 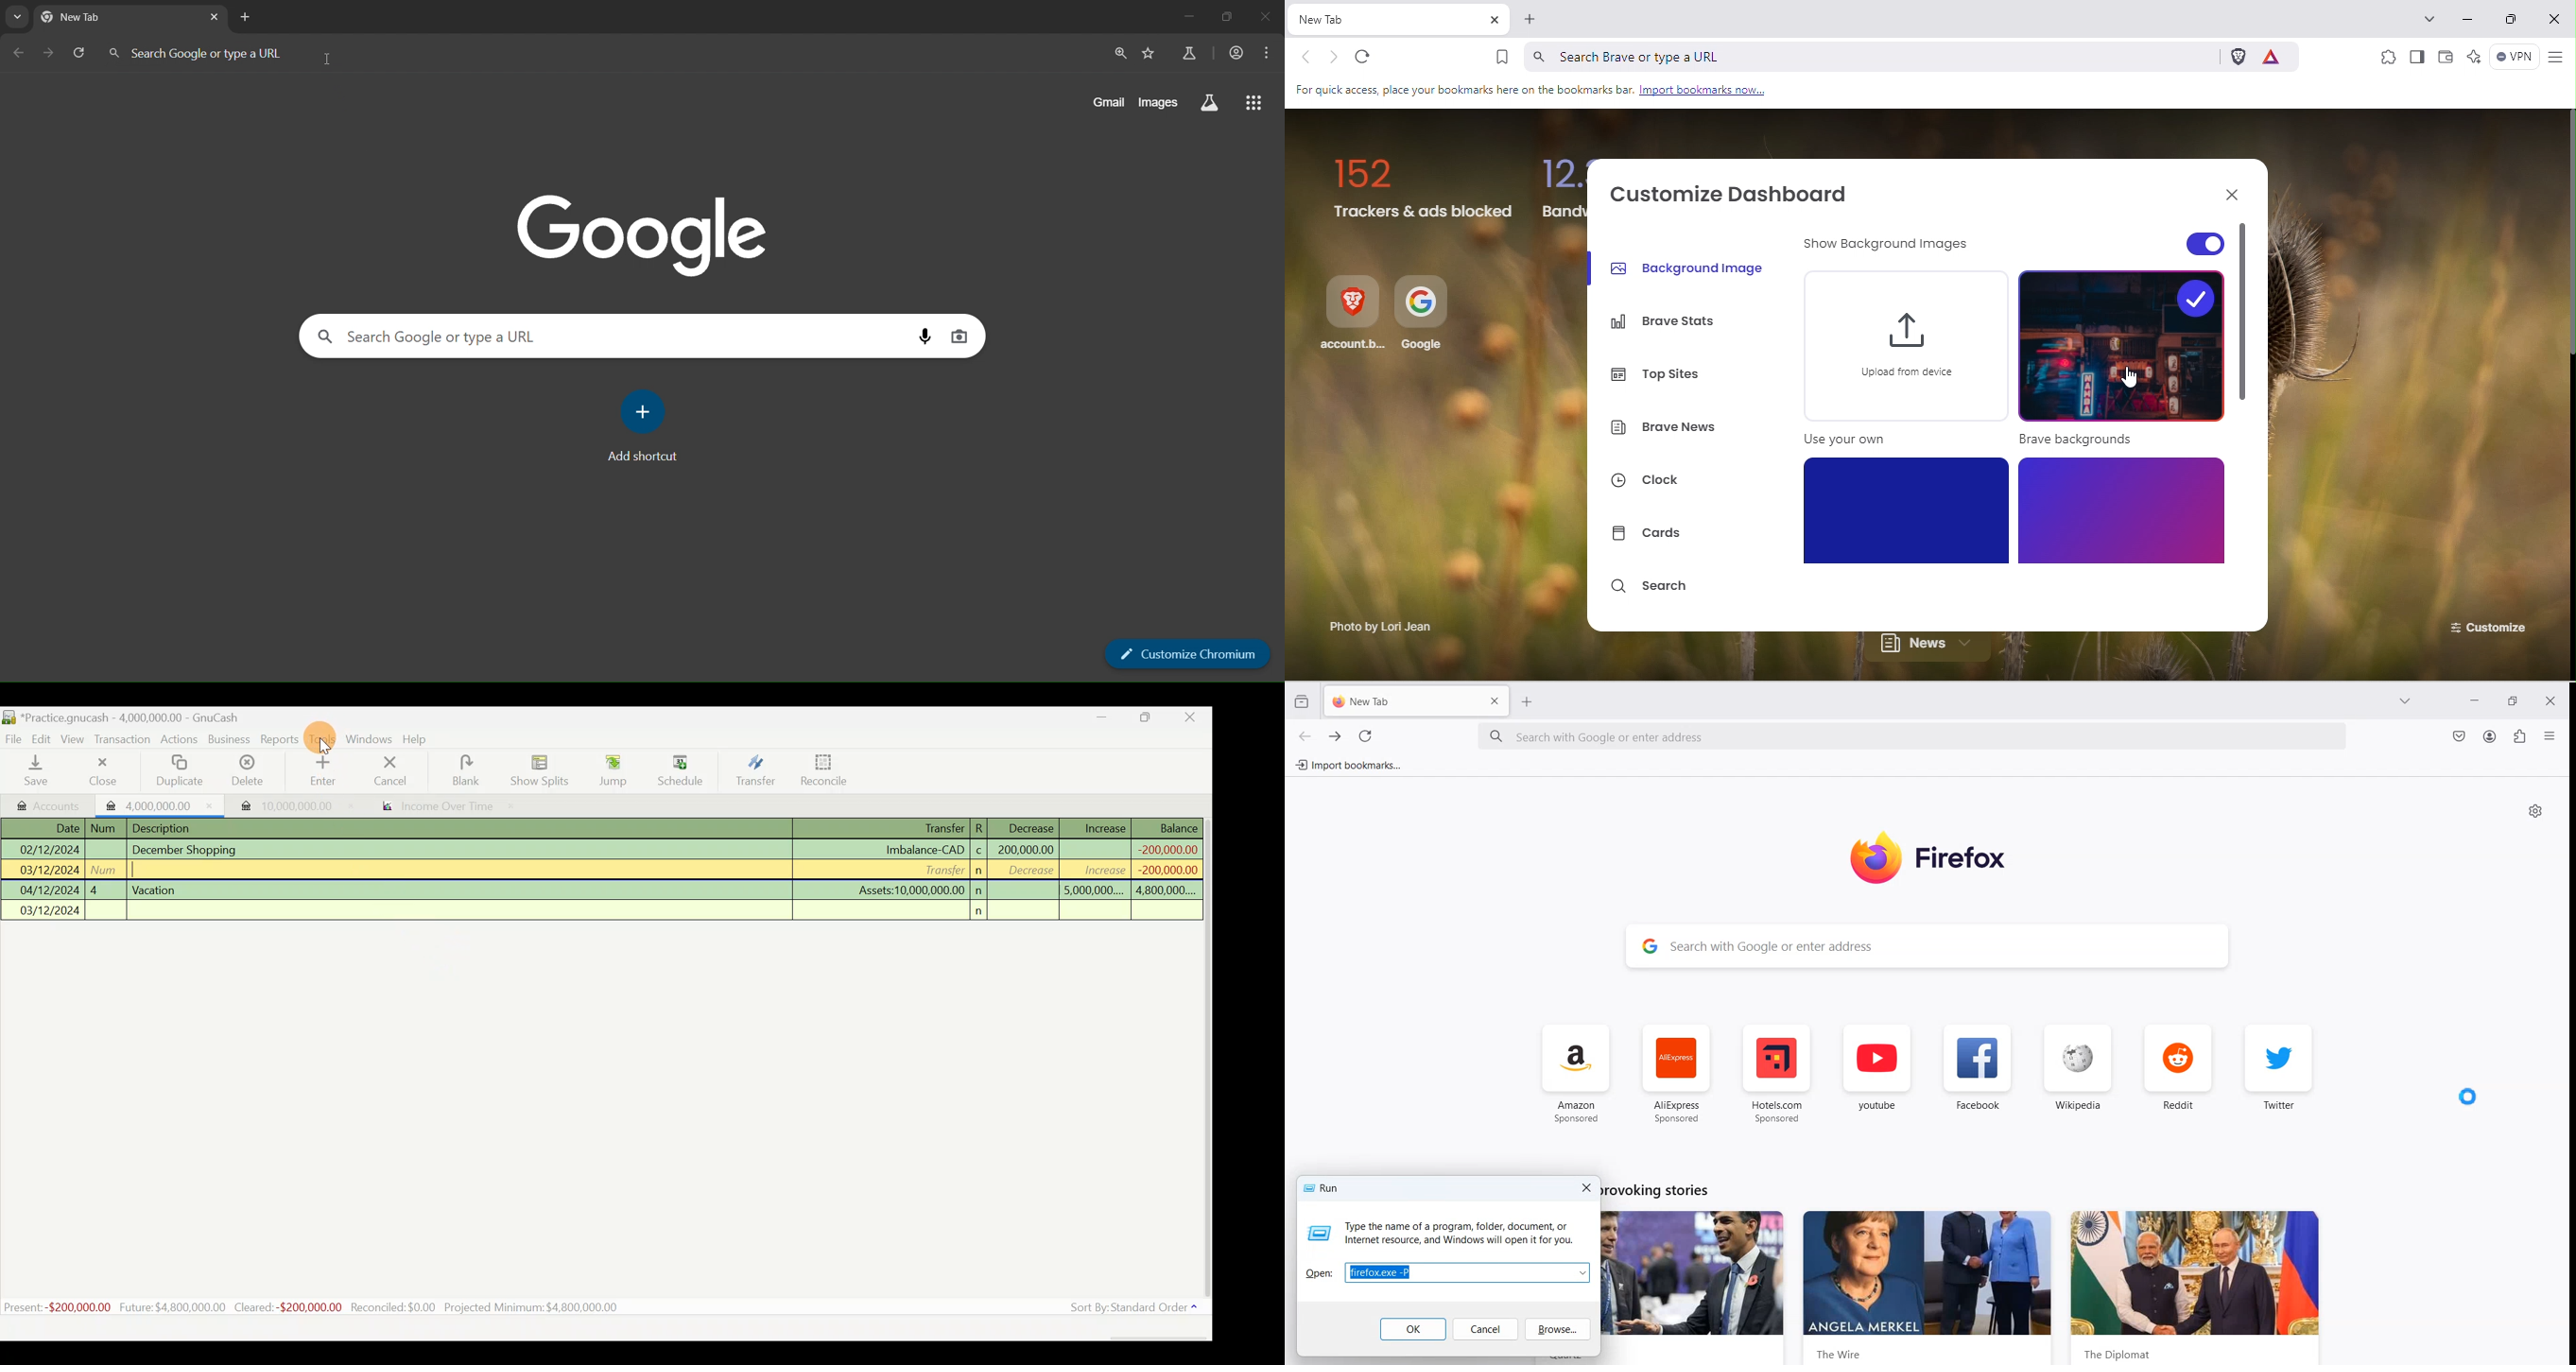 What do you see at coordinates (1586, 1187) in the screenshot?
I see `Close` at bounding box center [1586, 1187].